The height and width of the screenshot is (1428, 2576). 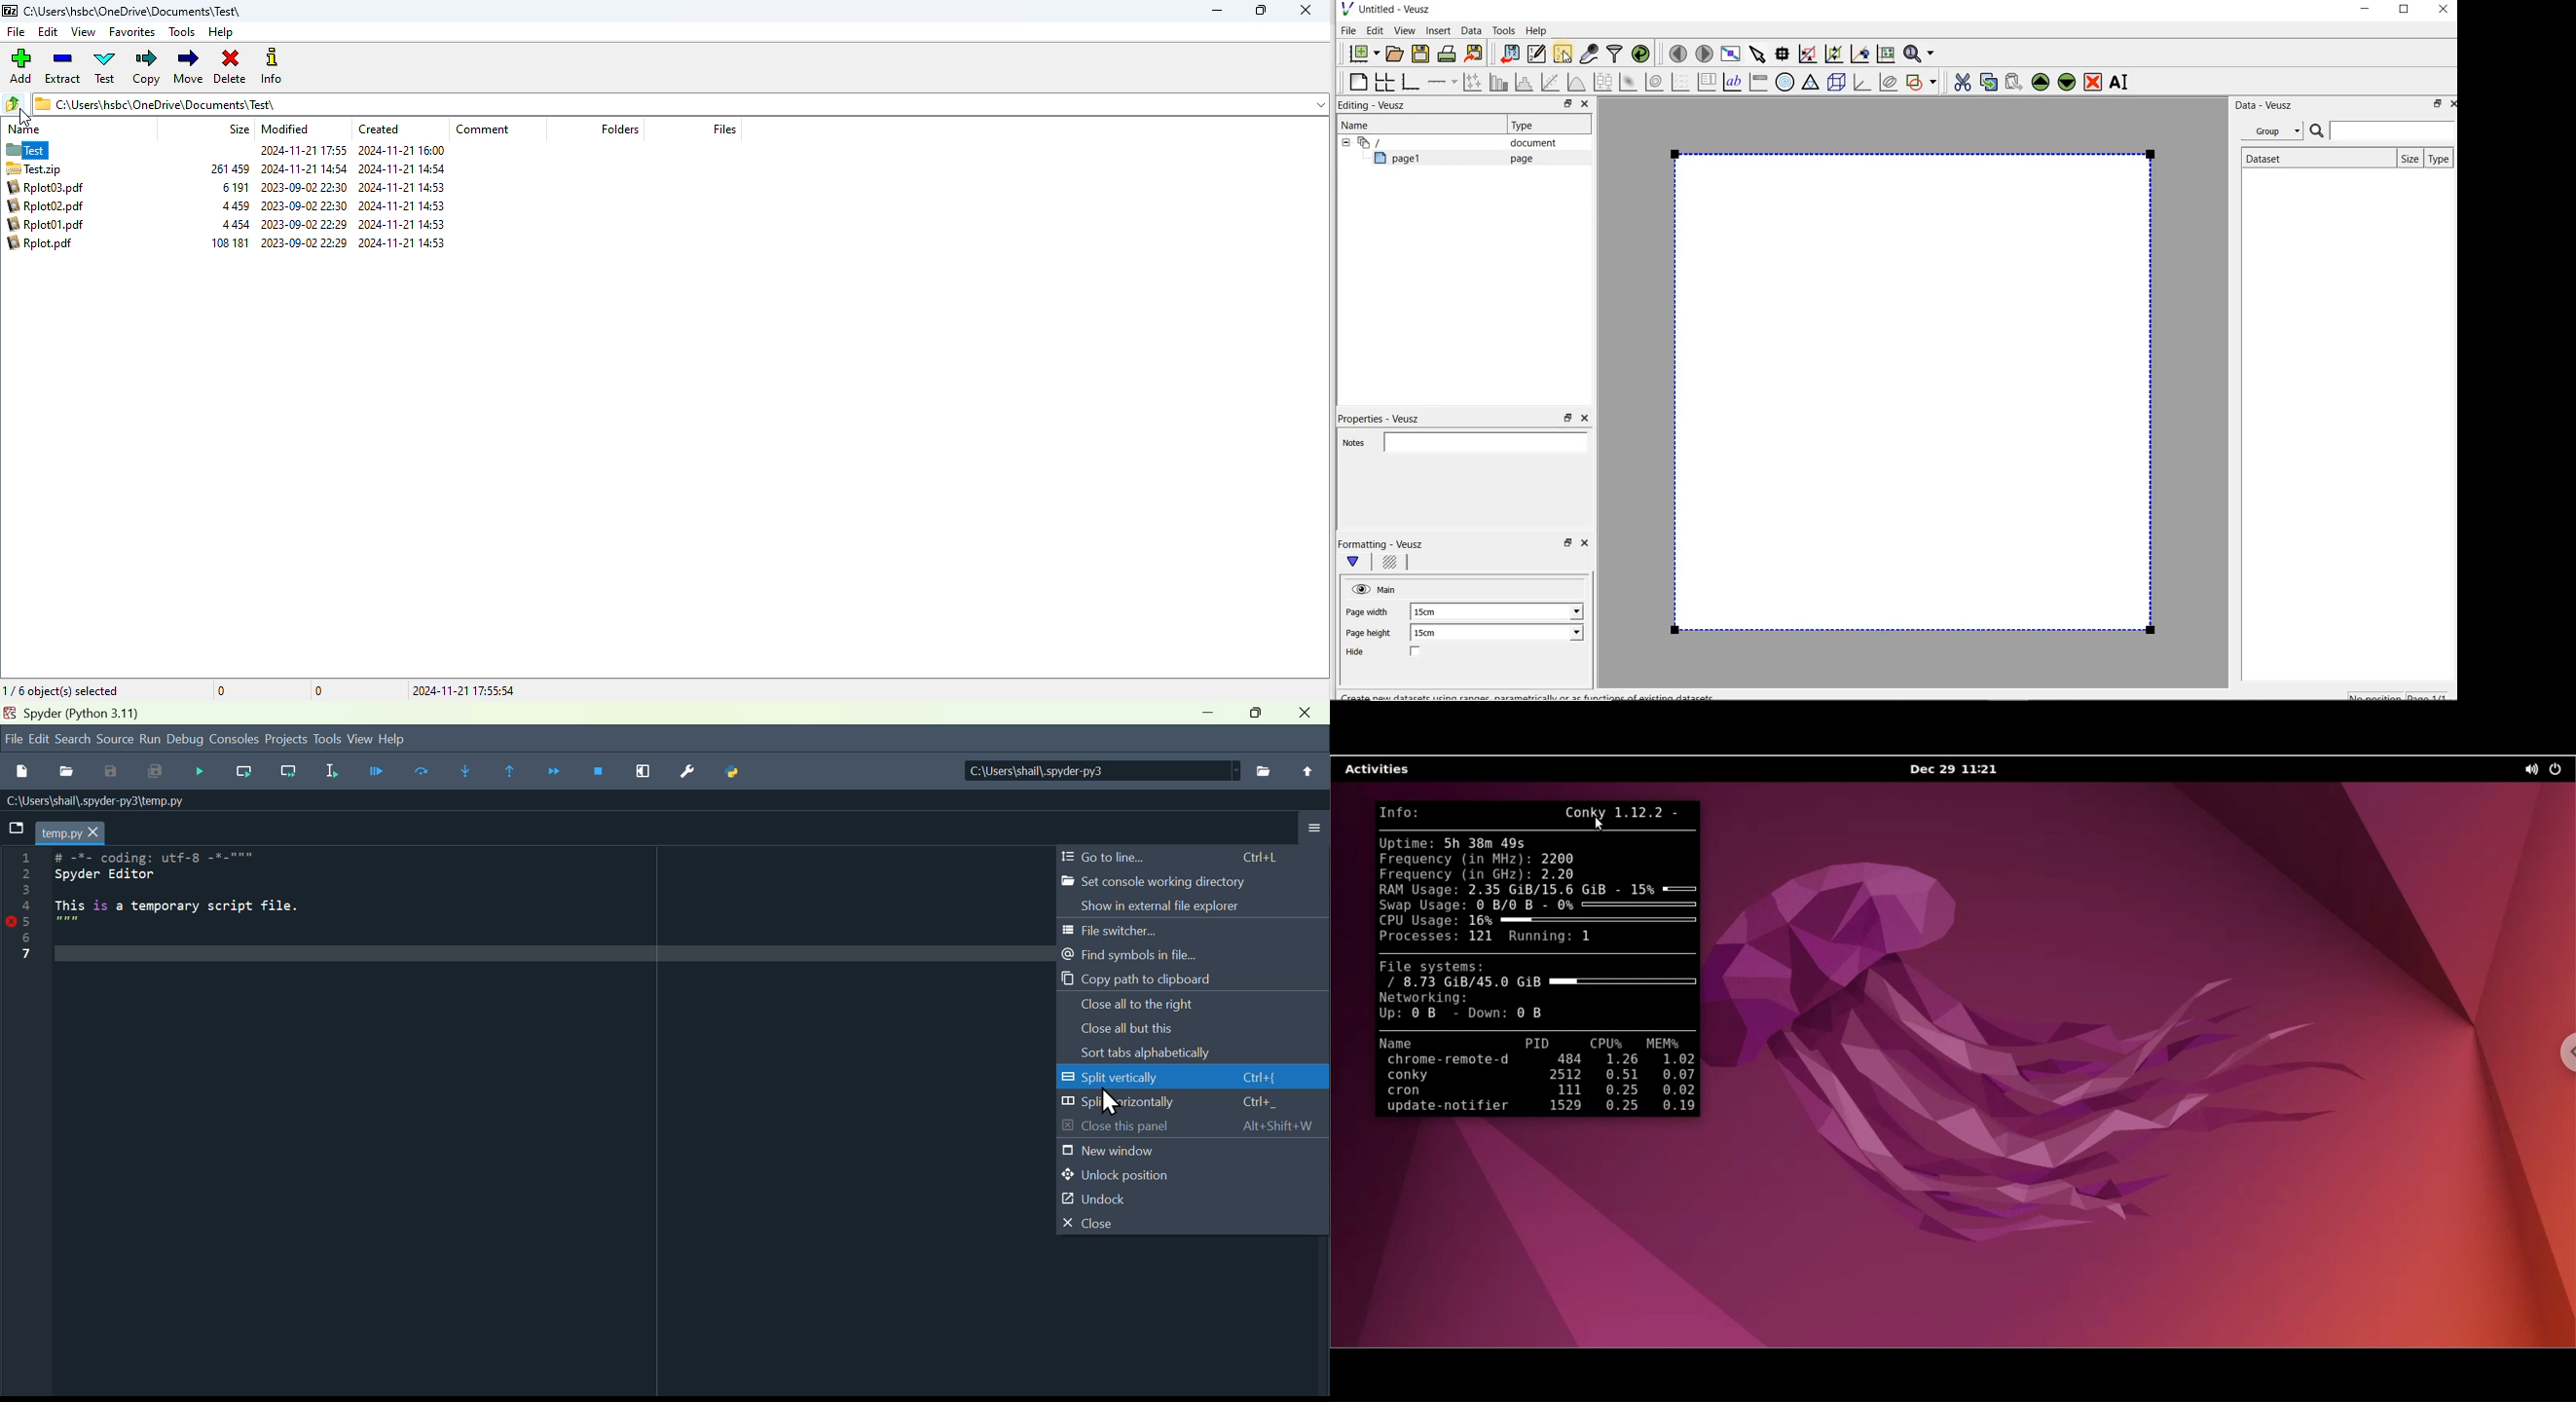 I want to click on histogram of a dataset, so click(x=1526, y=82).